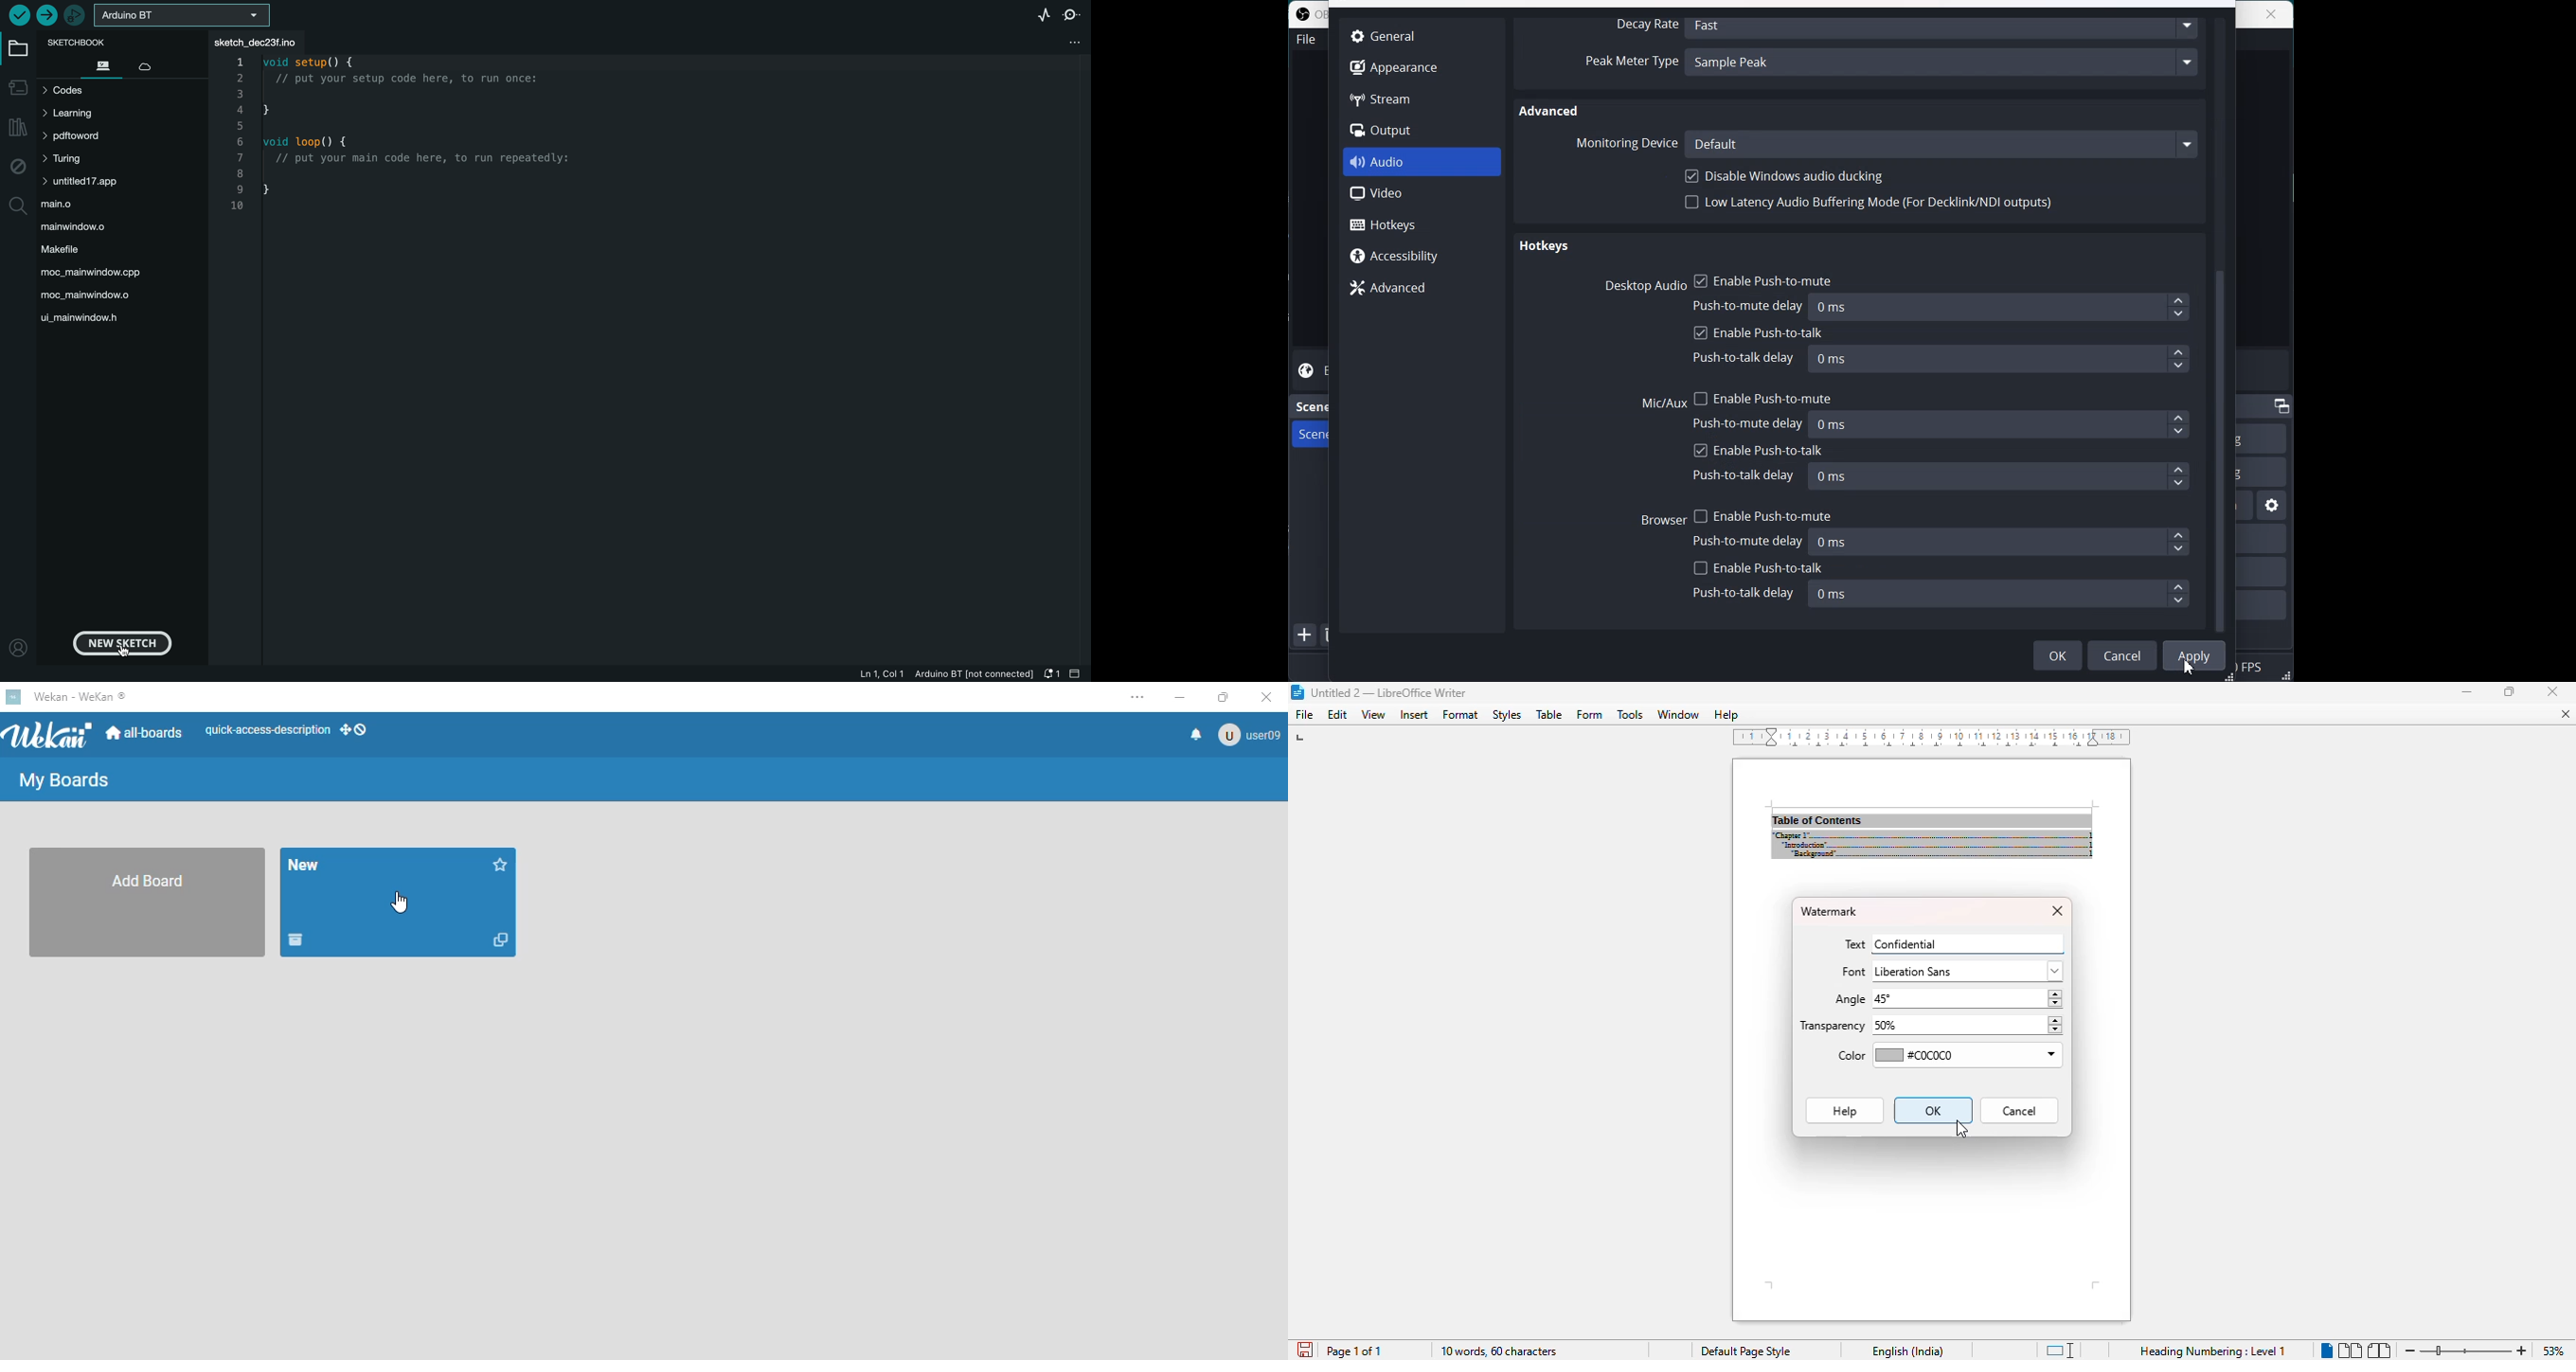 The image size is (2576, 1372). Describe the element at coordinates (295, 940) in the screenshot. I see `move to archive` at that location.